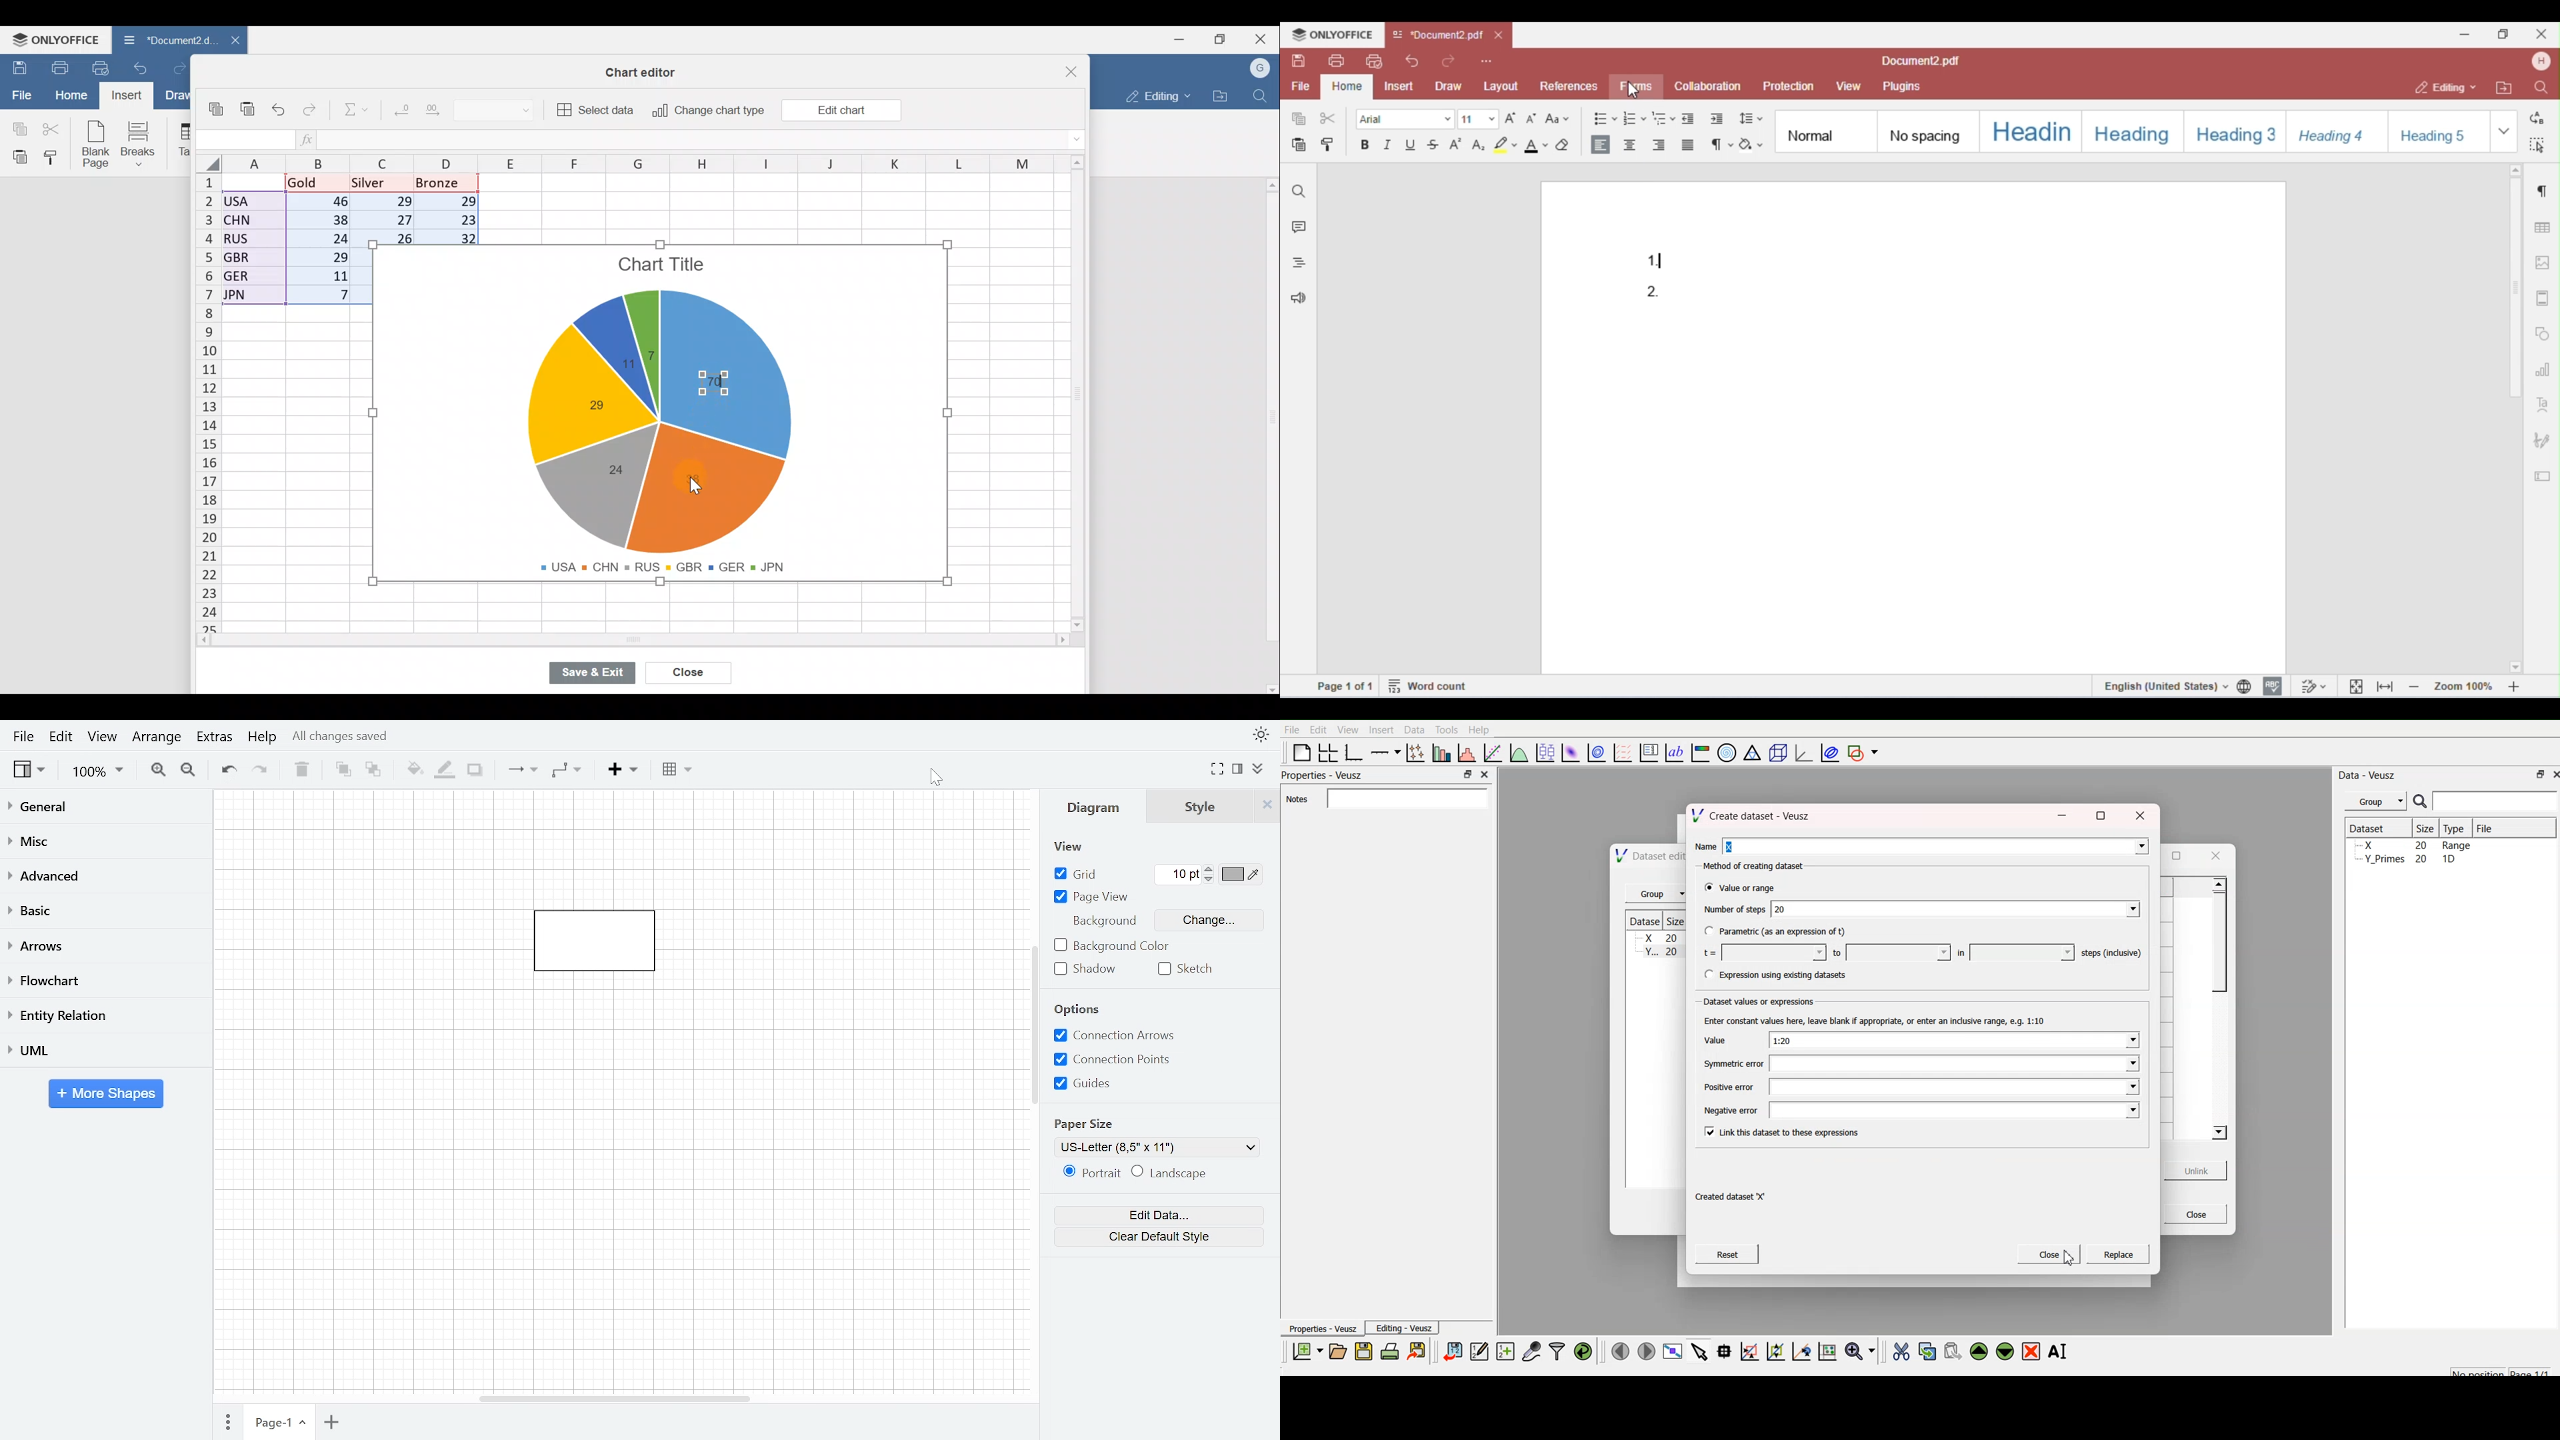 Image resolution: width=2576 pixels, height=1456 pixels. I want to click on Scroll bar, so click(653, 641).